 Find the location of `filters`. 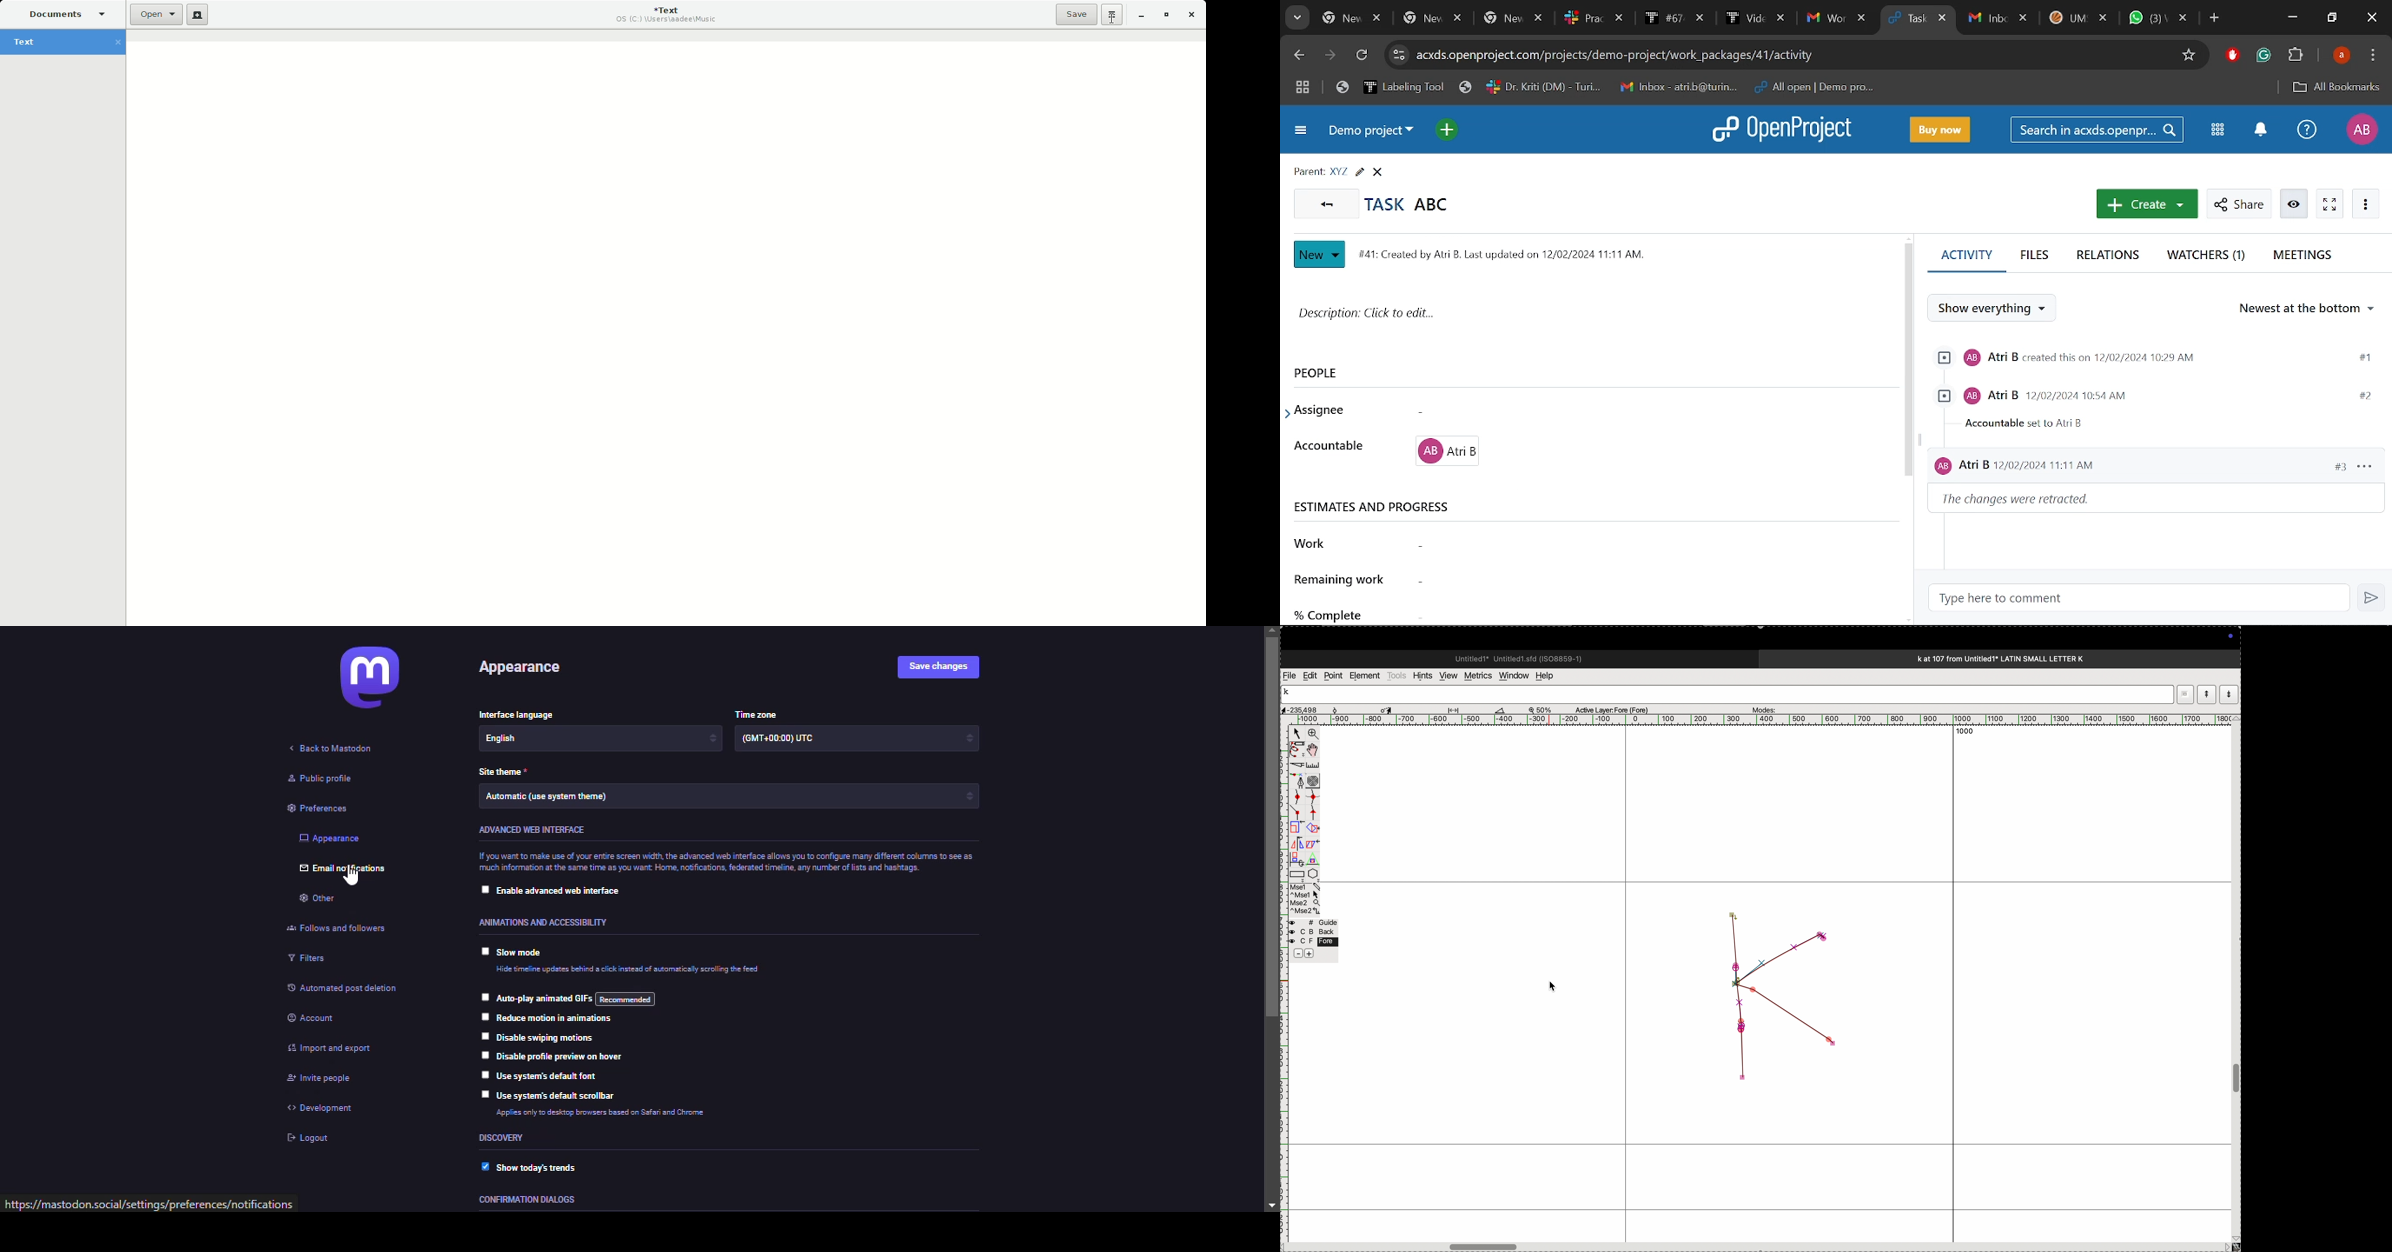

filters is located at coordinates (310, 961).